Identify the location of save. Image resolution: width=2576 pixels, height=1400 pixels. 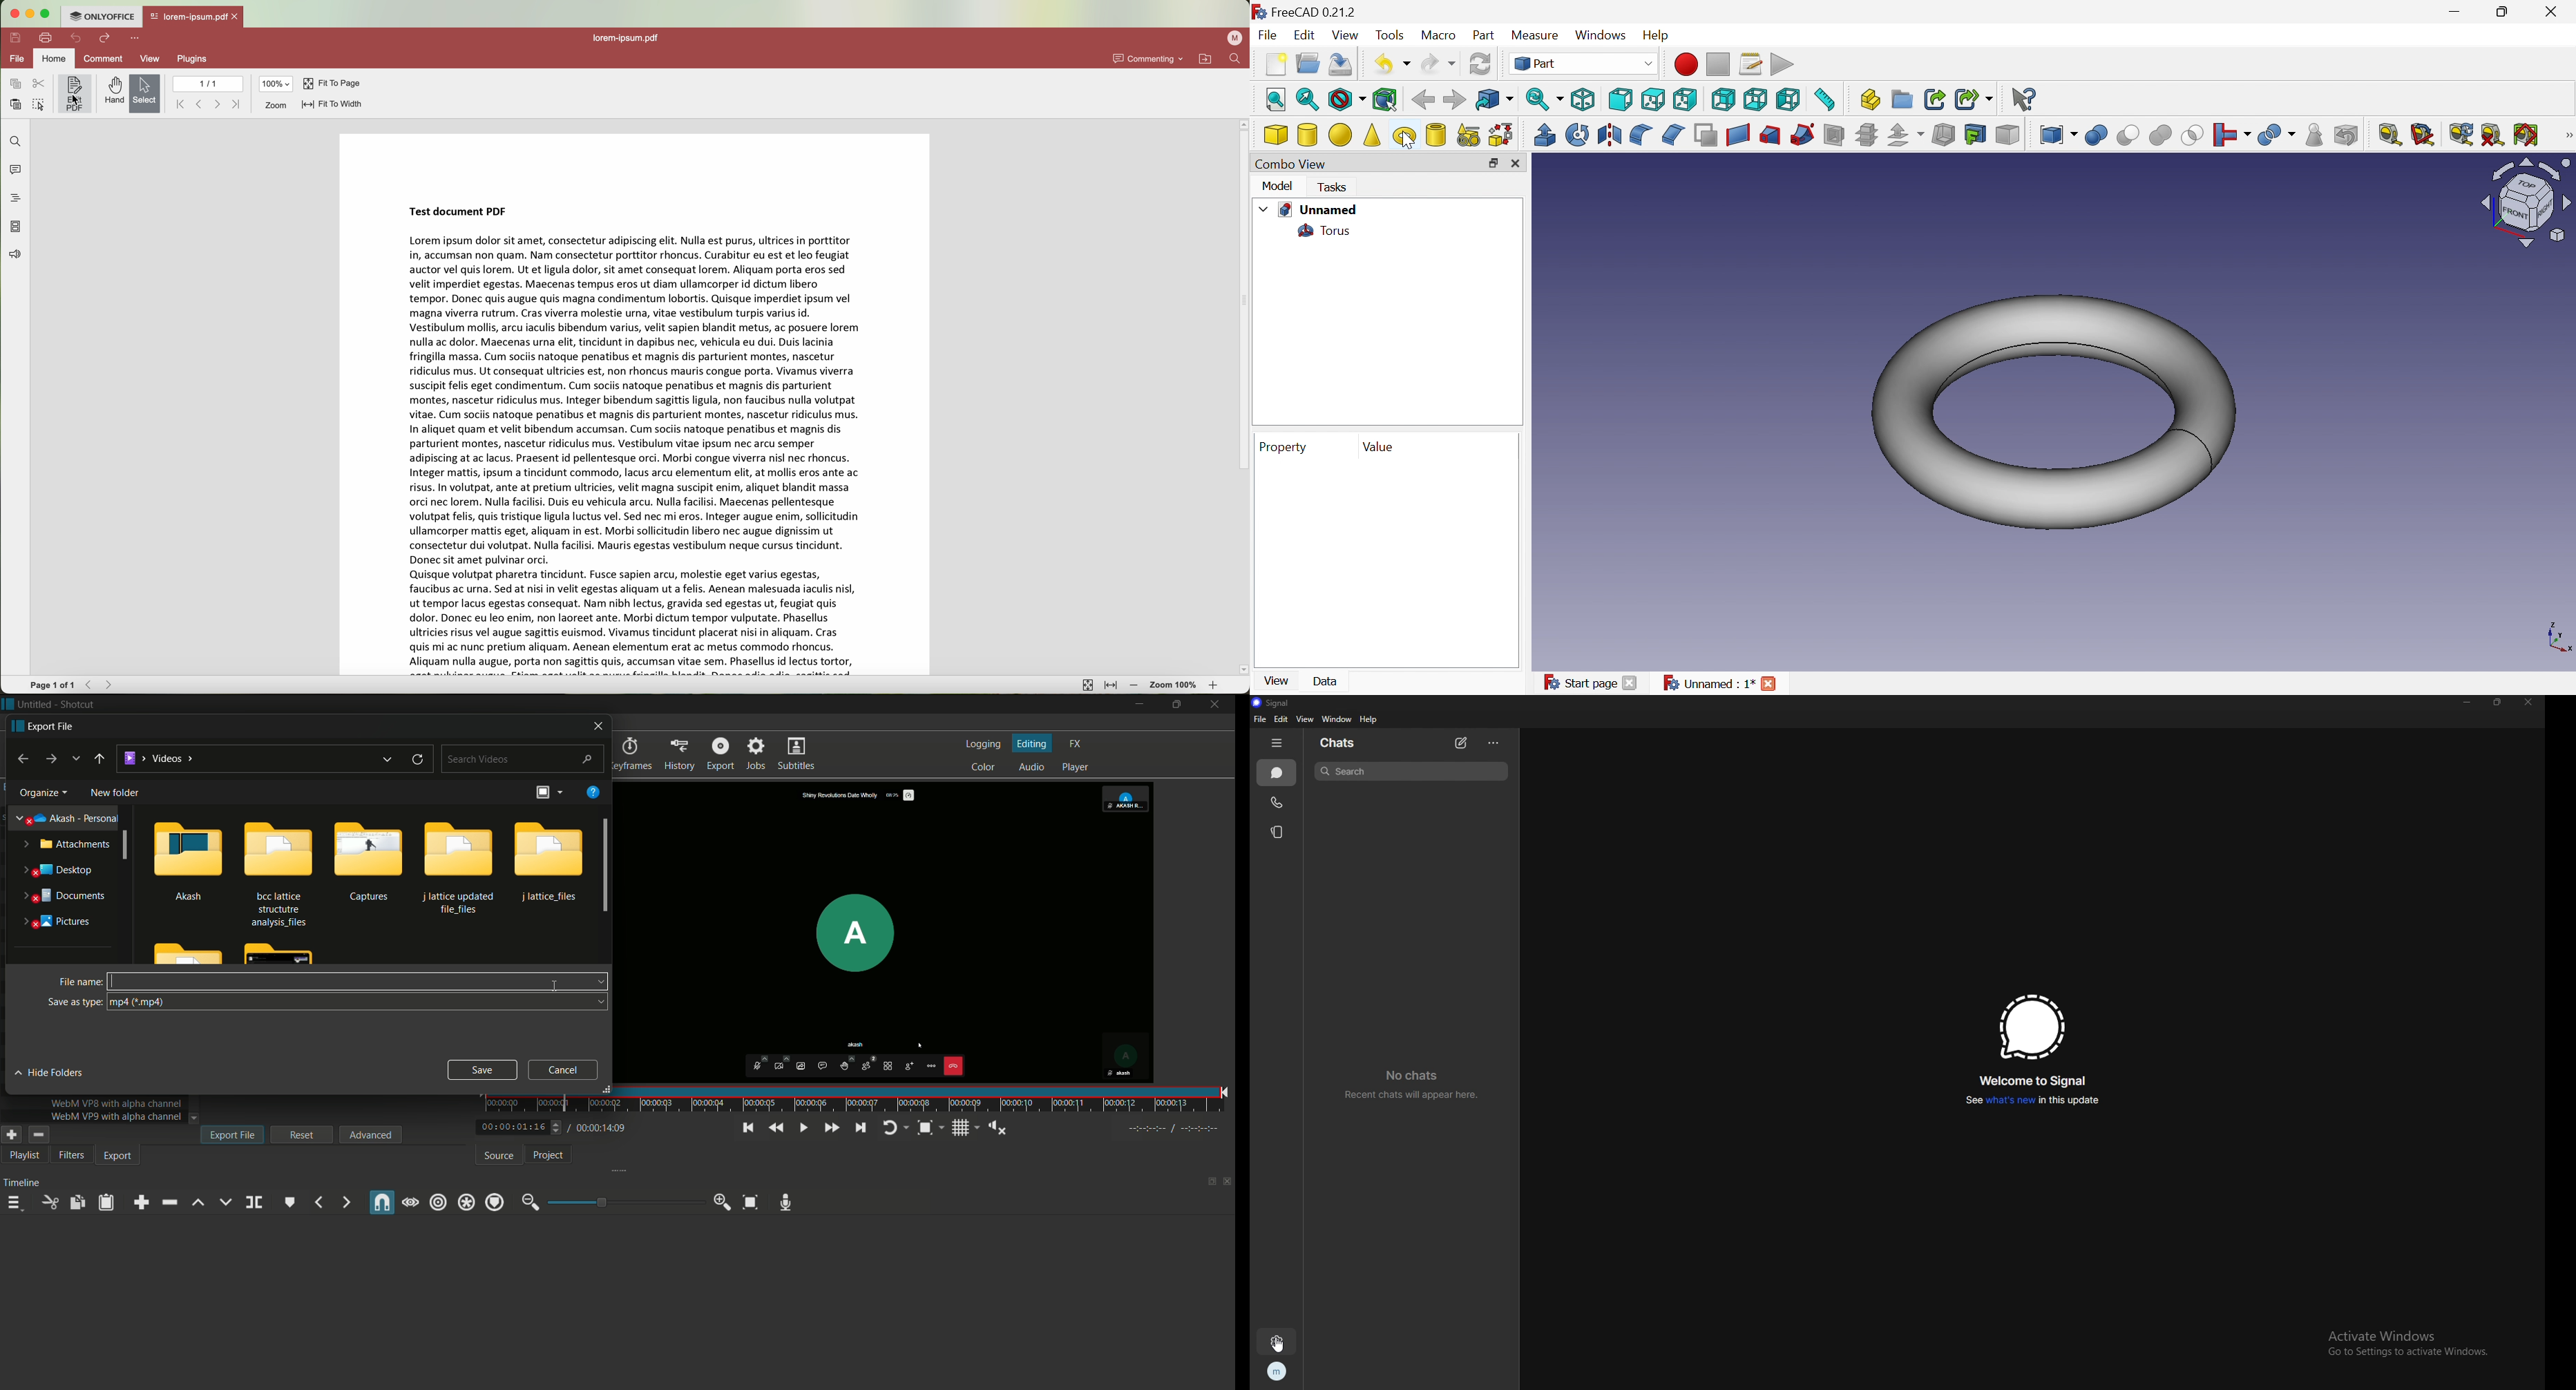
(481, 1070).